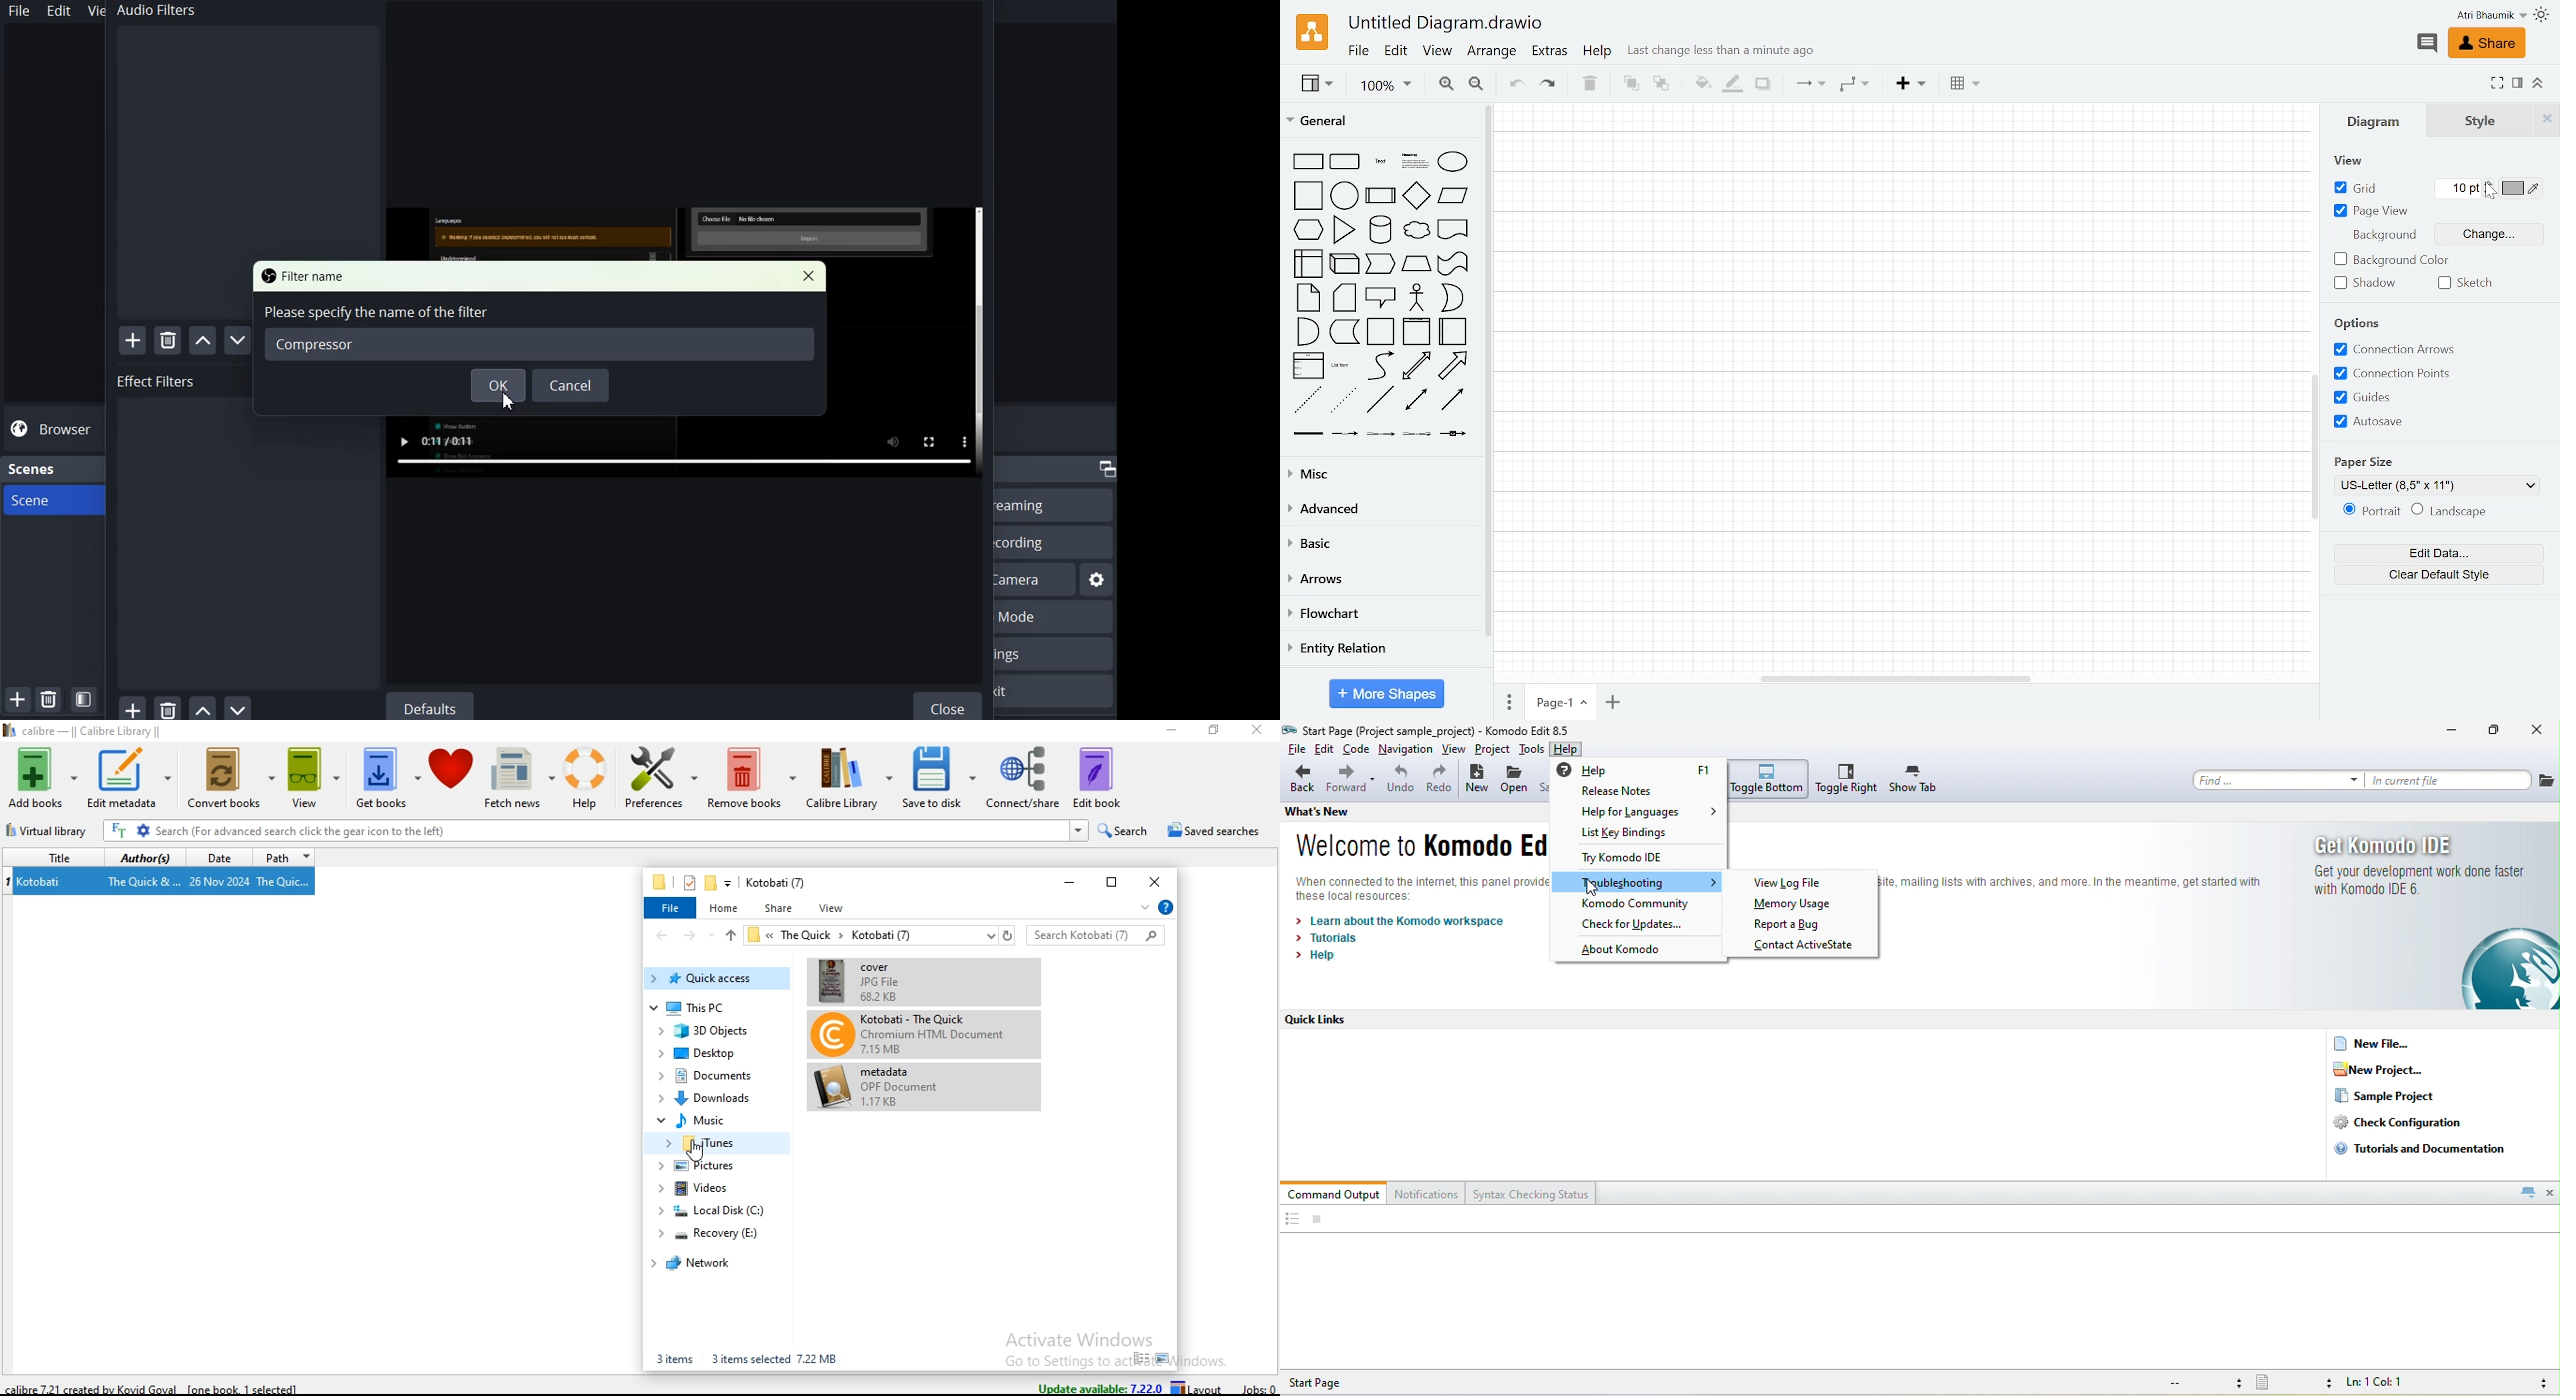  What do you see at coordinates (685, 234) in the screenshot?
I see `file preview` at bounding box center [685, 234].